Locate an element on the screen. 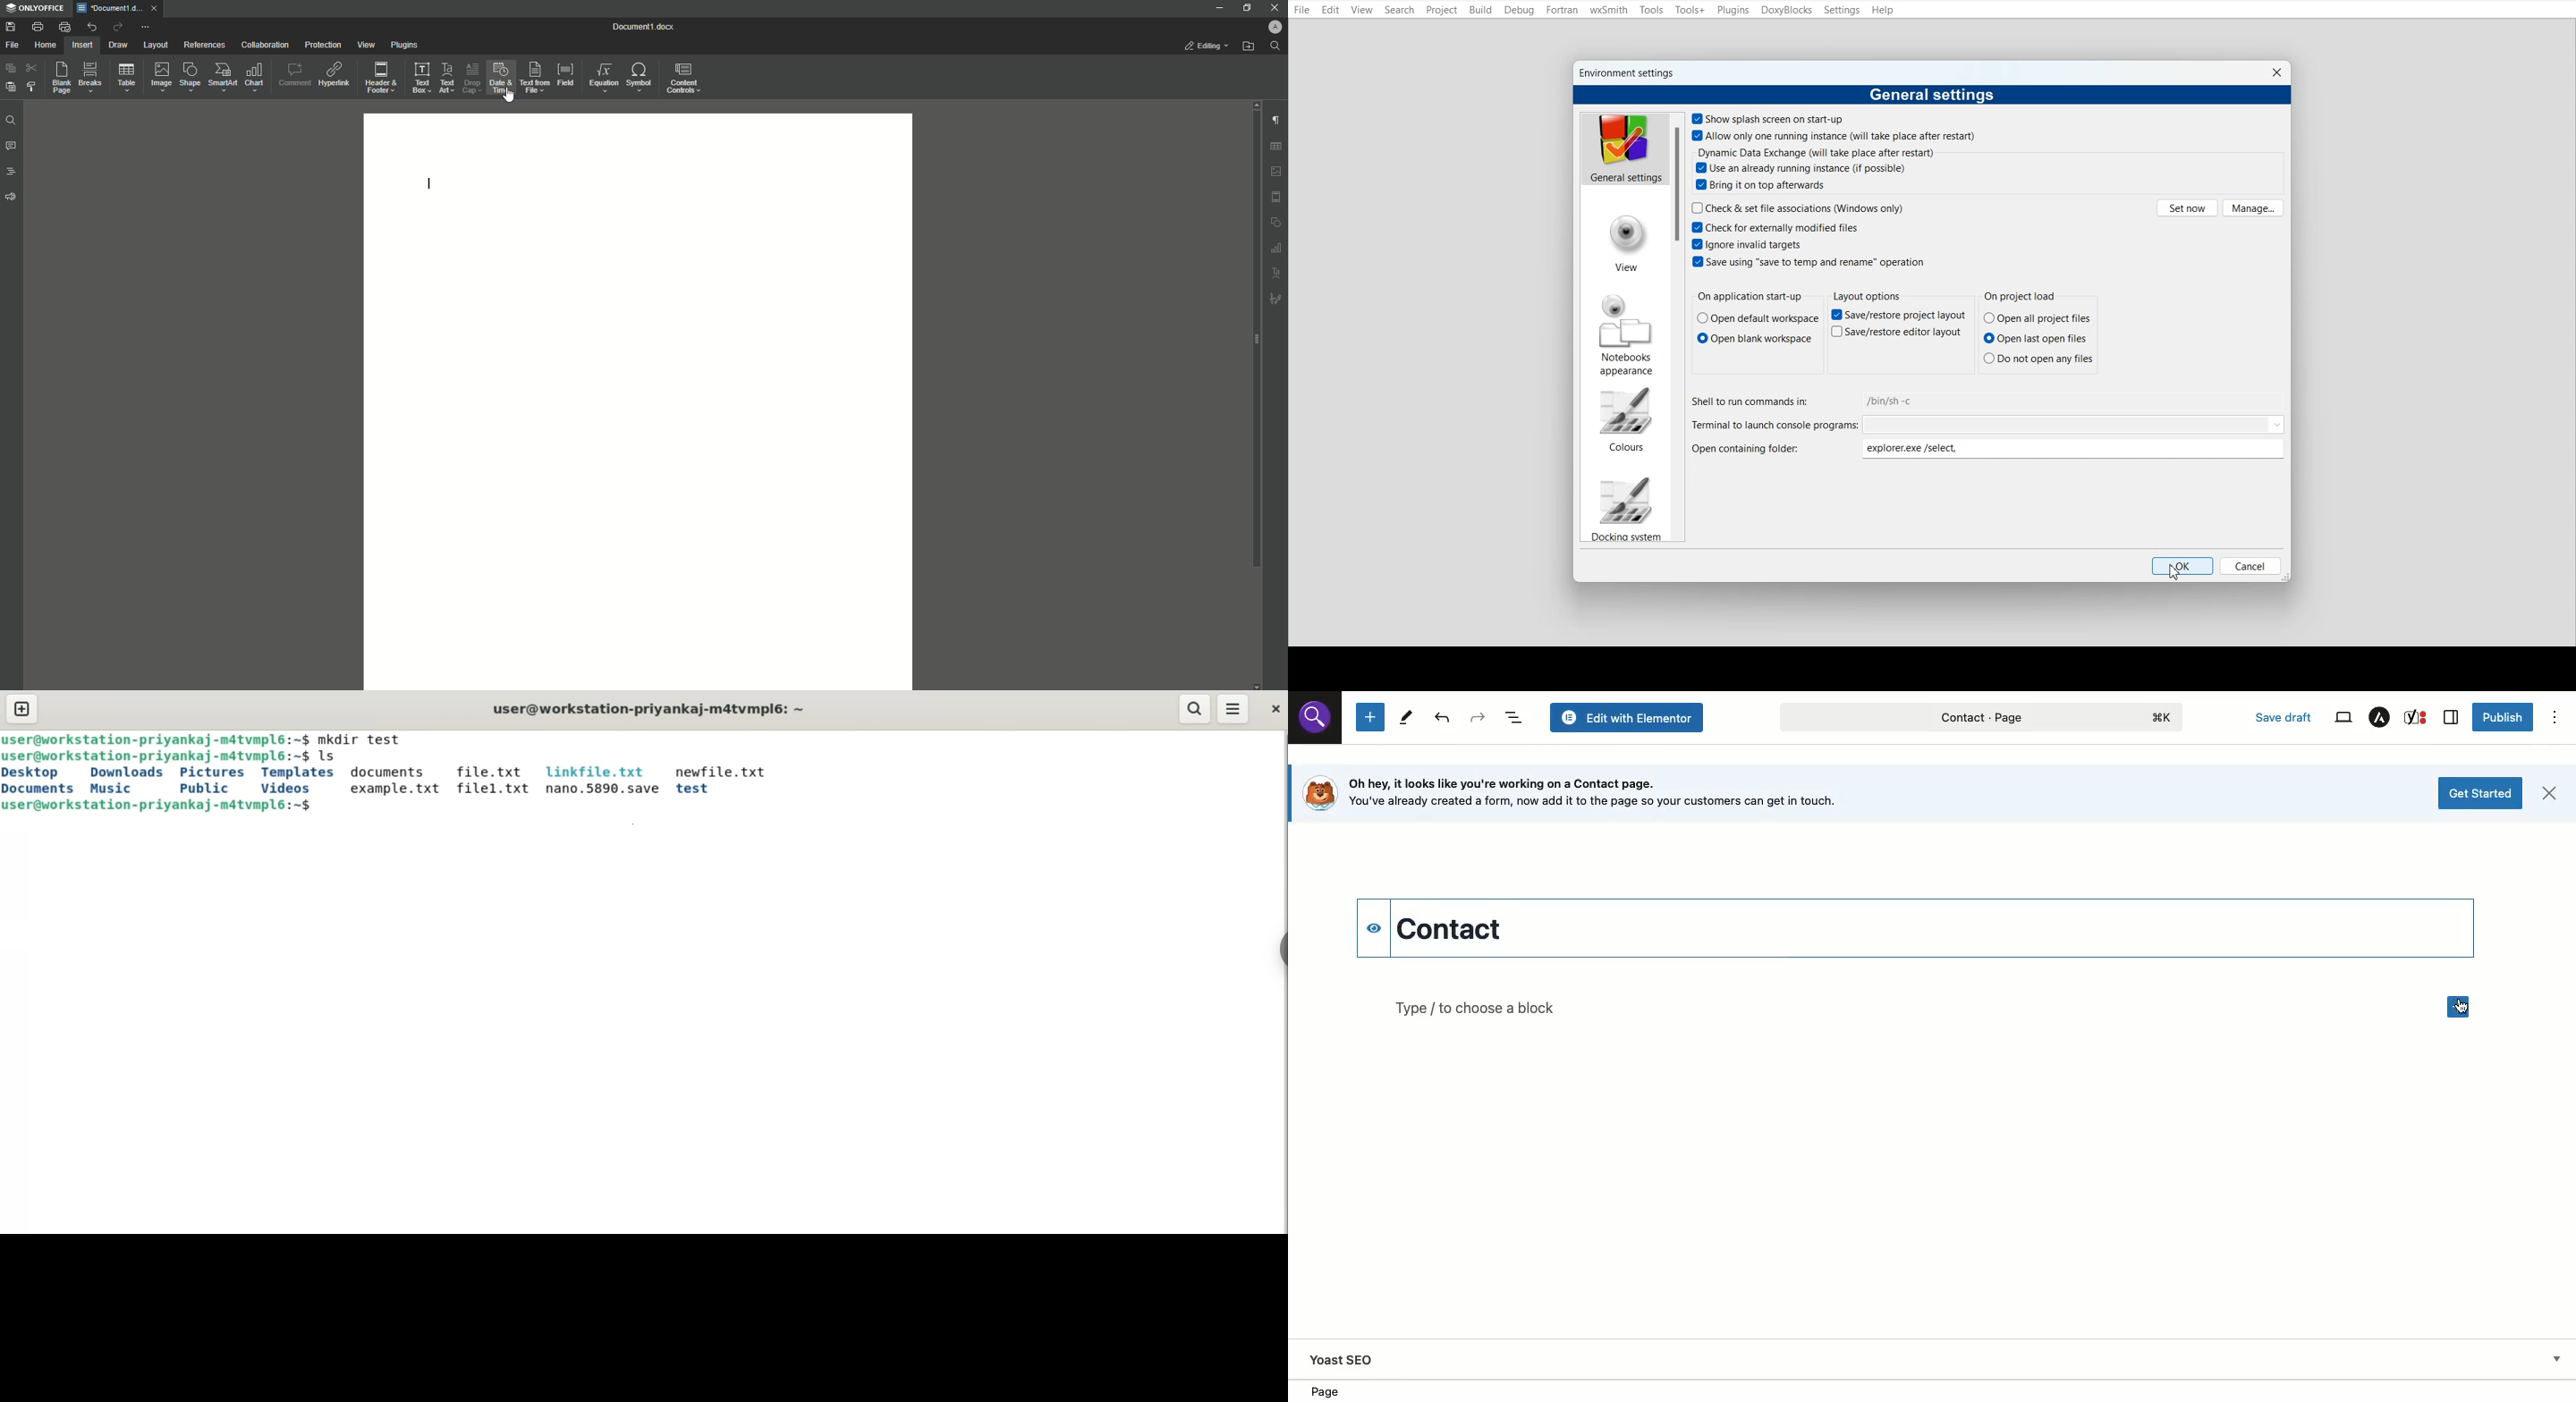 The image size is (2576, 1428). File is located at coordinates (1302, 11).